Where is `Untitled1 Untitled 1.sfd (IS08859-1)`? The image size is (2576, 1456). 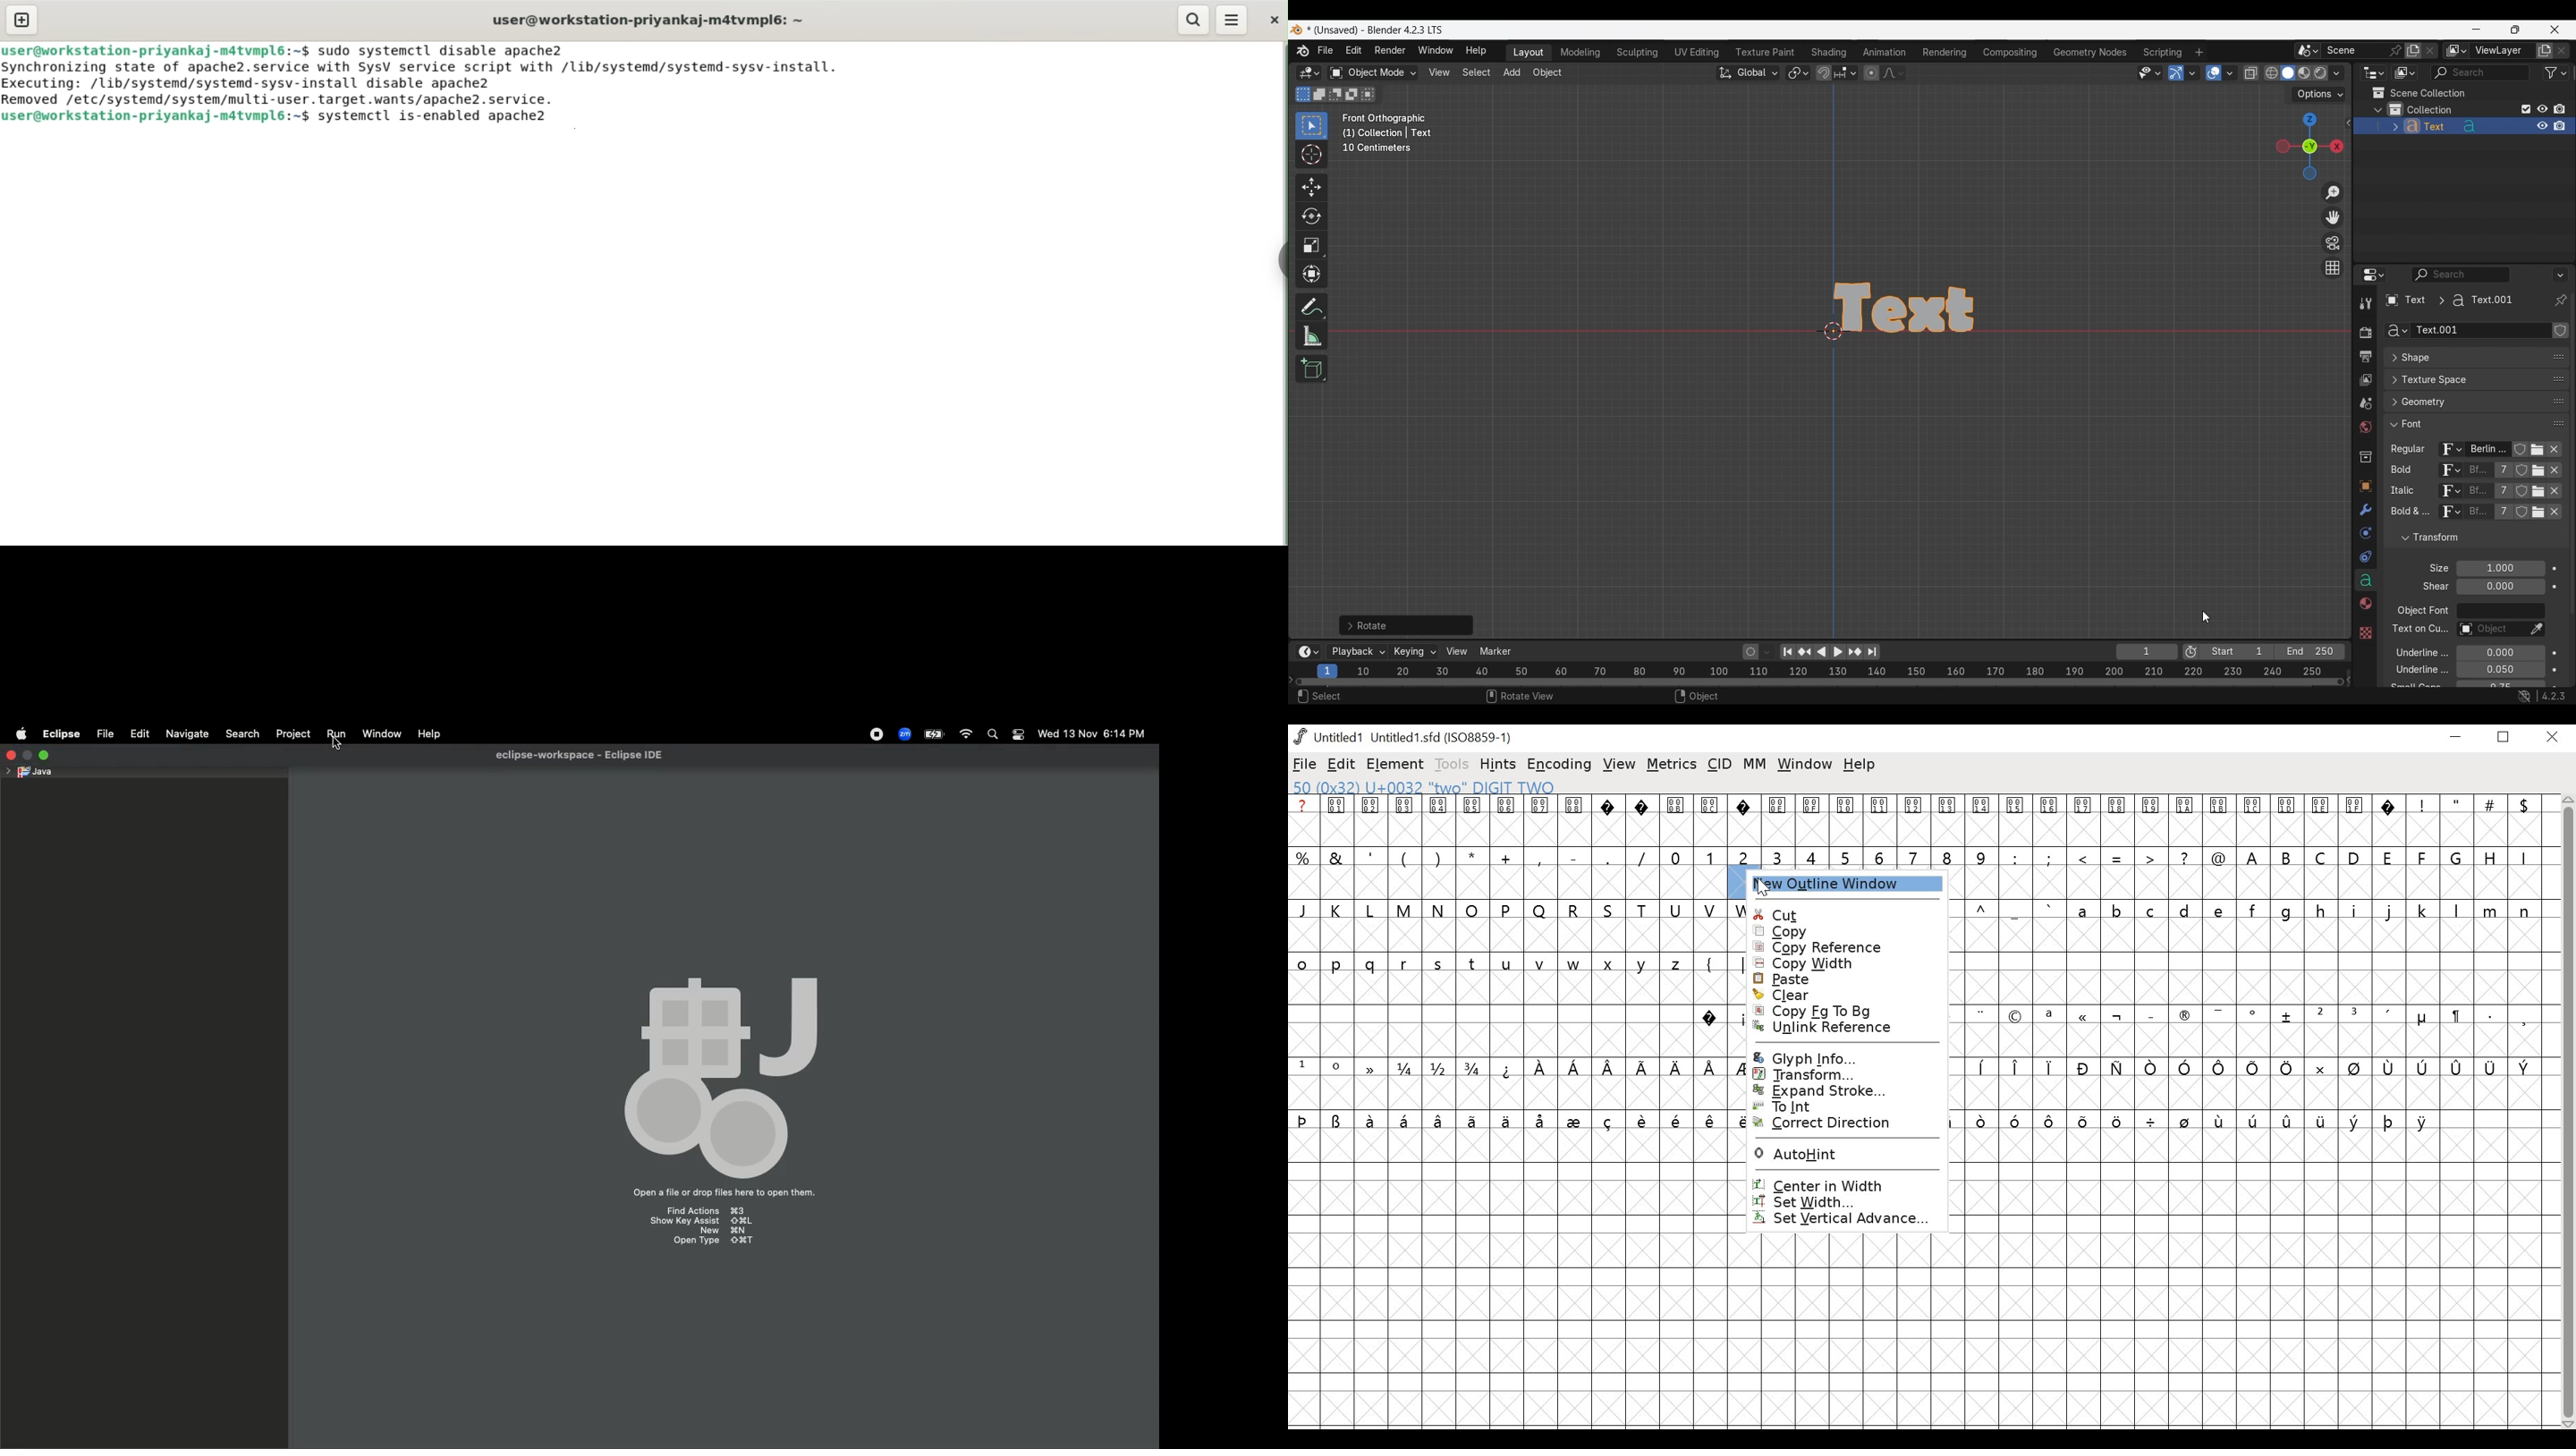
Untitled1 Untitled 1.sfd (IS08859-1) is located at coordinates (1408, 738).